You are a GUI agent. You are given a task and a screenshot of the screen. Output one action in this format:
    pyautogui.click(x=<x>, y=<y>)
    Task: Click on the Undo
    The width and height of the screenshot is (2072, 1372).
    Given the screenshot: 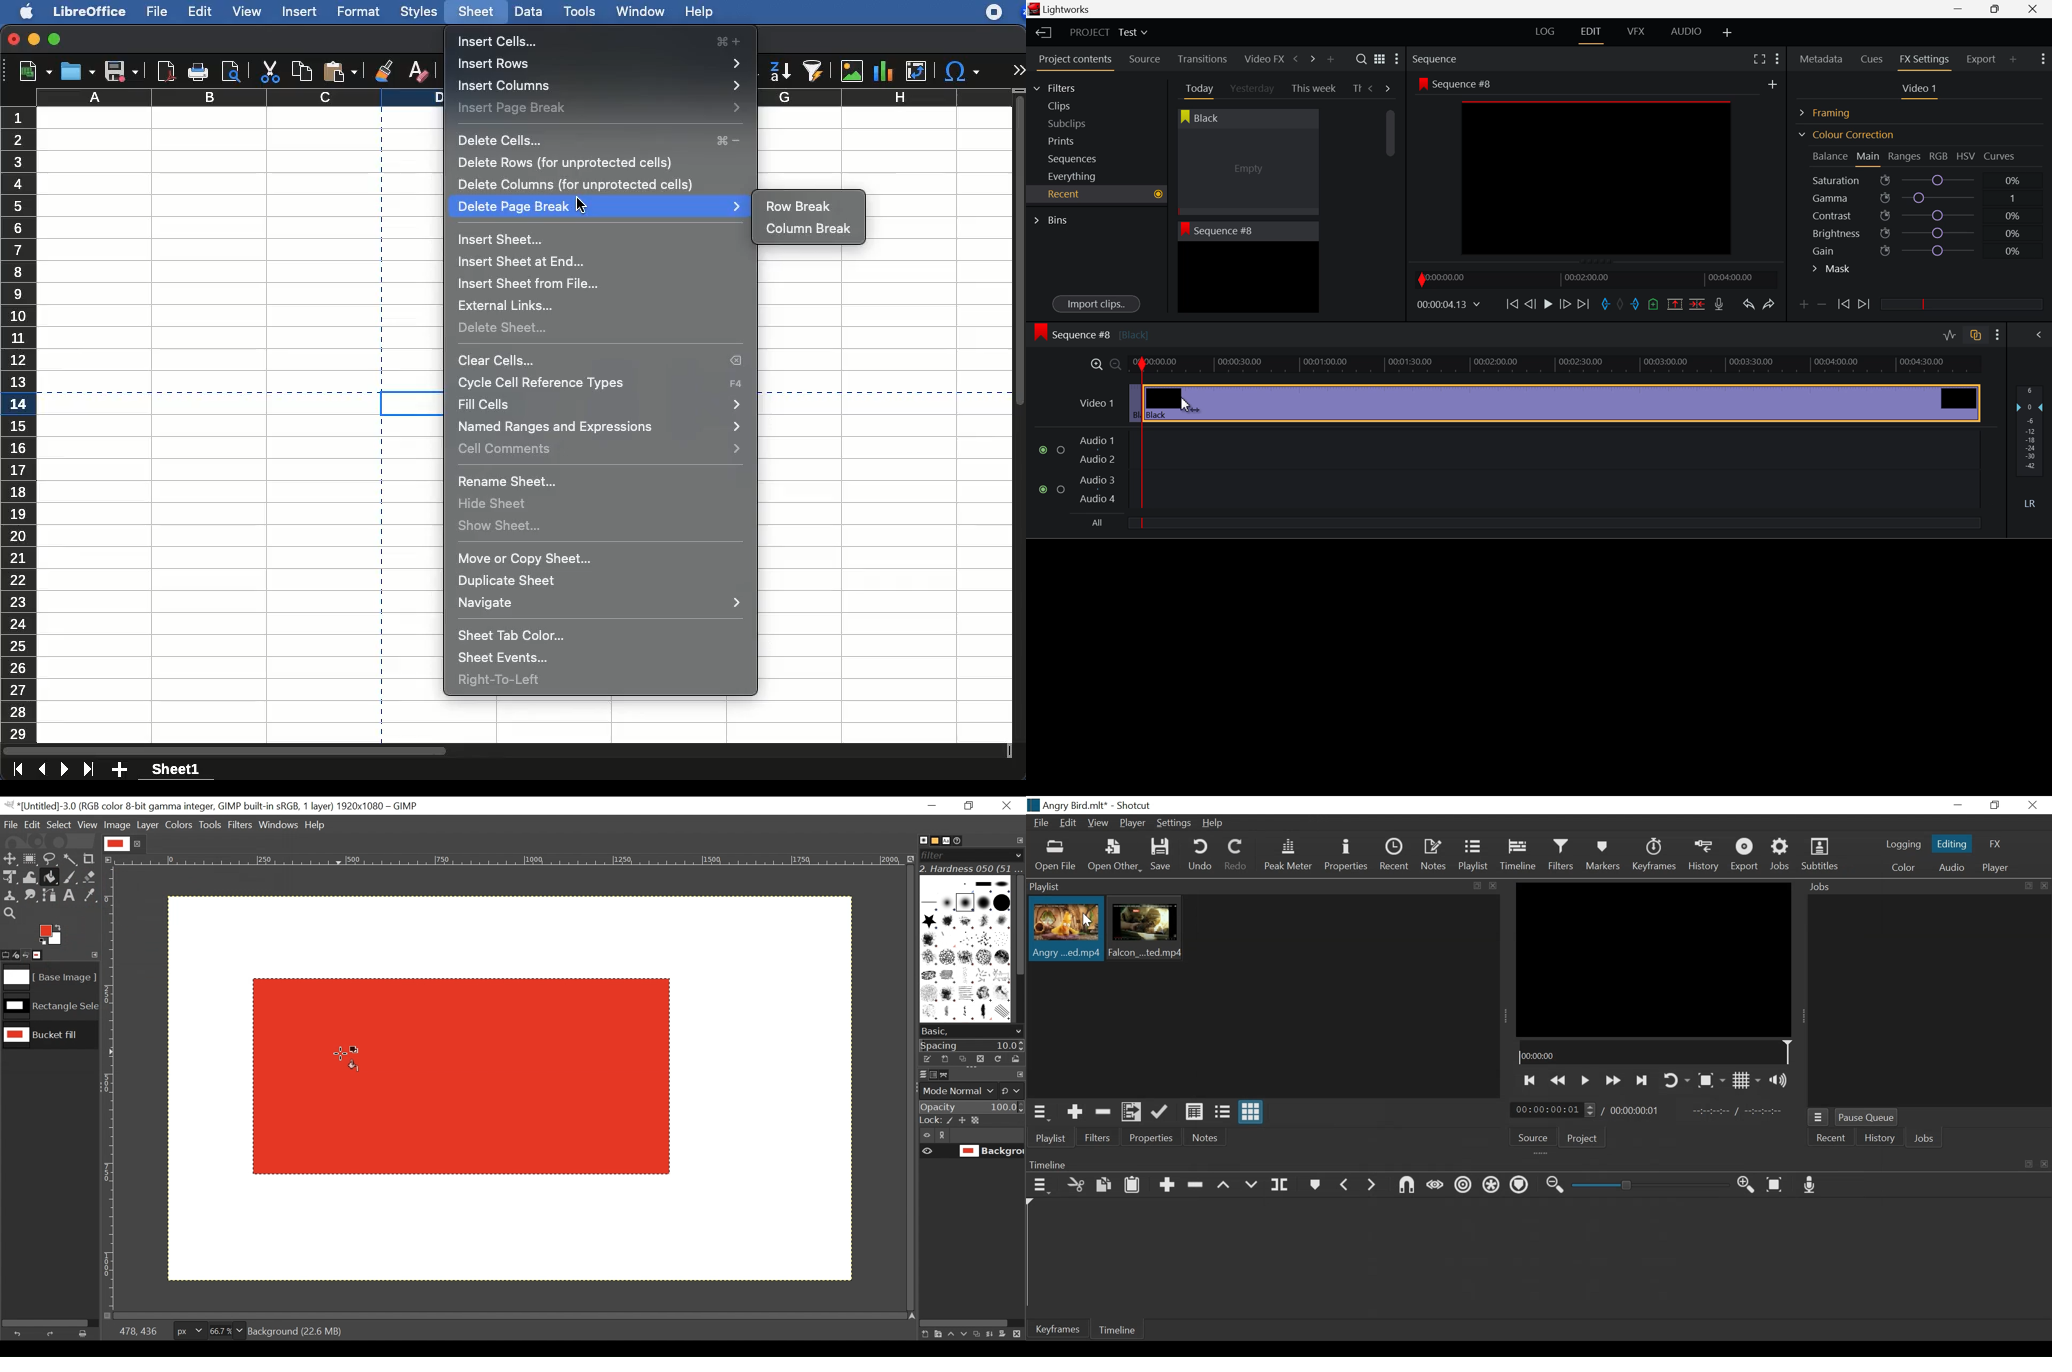 What is the action you would take?
    pyautogui.click(x=1201, y=855)
    